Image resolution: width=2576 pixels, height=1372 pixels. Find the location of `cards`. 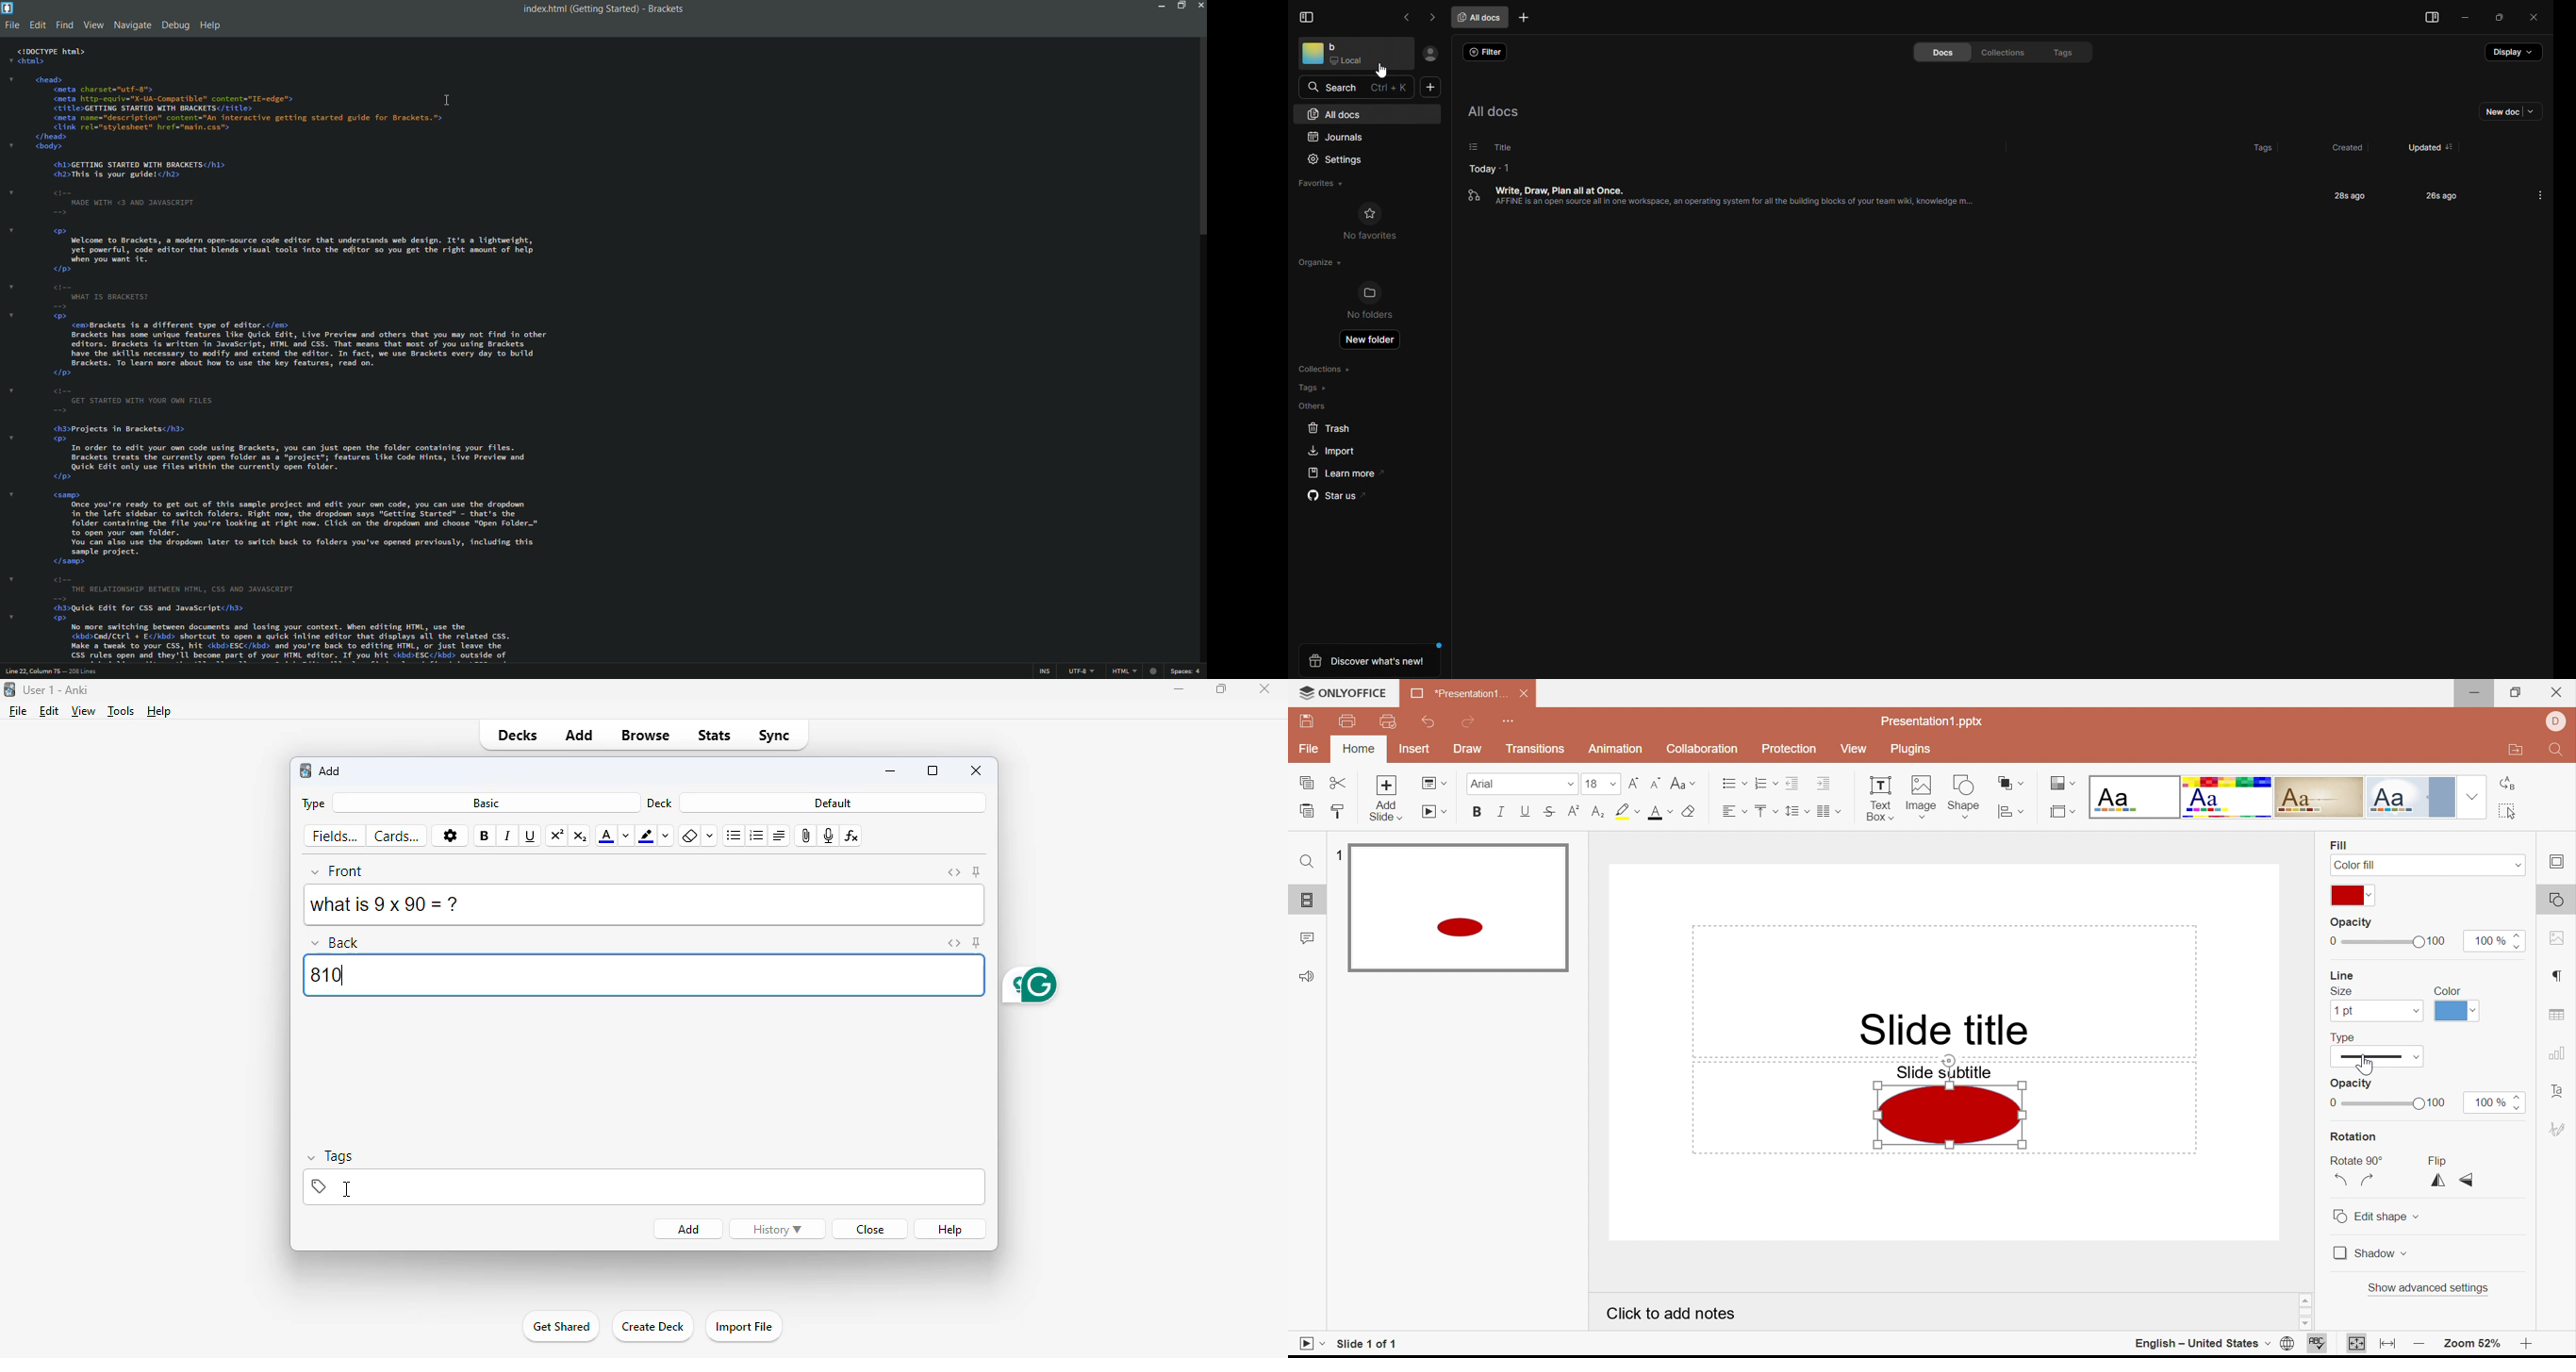

cards is located at coordinates (399, 836).